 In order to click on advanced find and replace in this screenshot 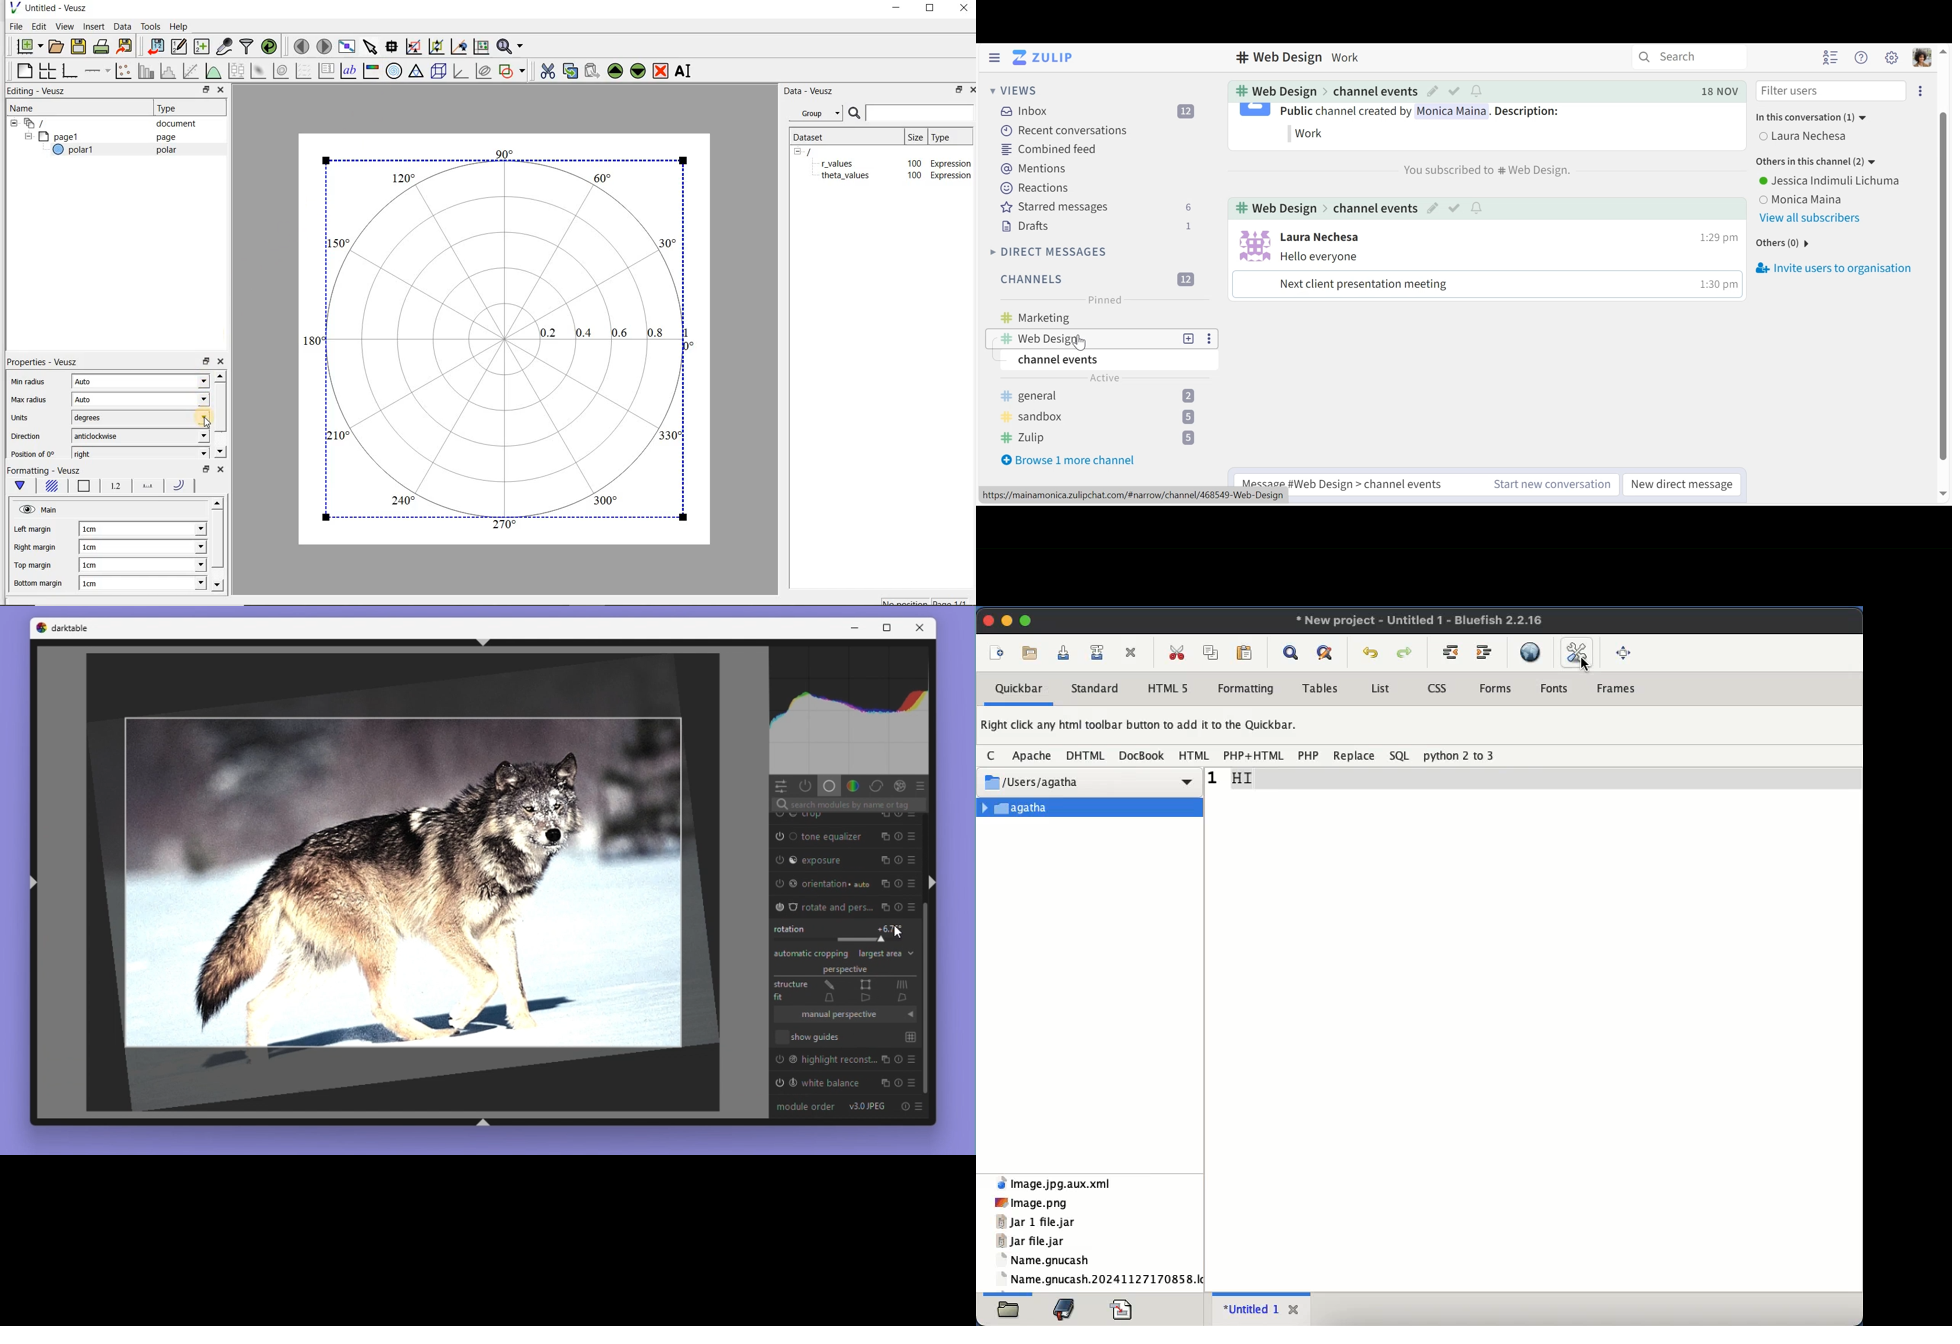, I will do `click(1326, 654)`.